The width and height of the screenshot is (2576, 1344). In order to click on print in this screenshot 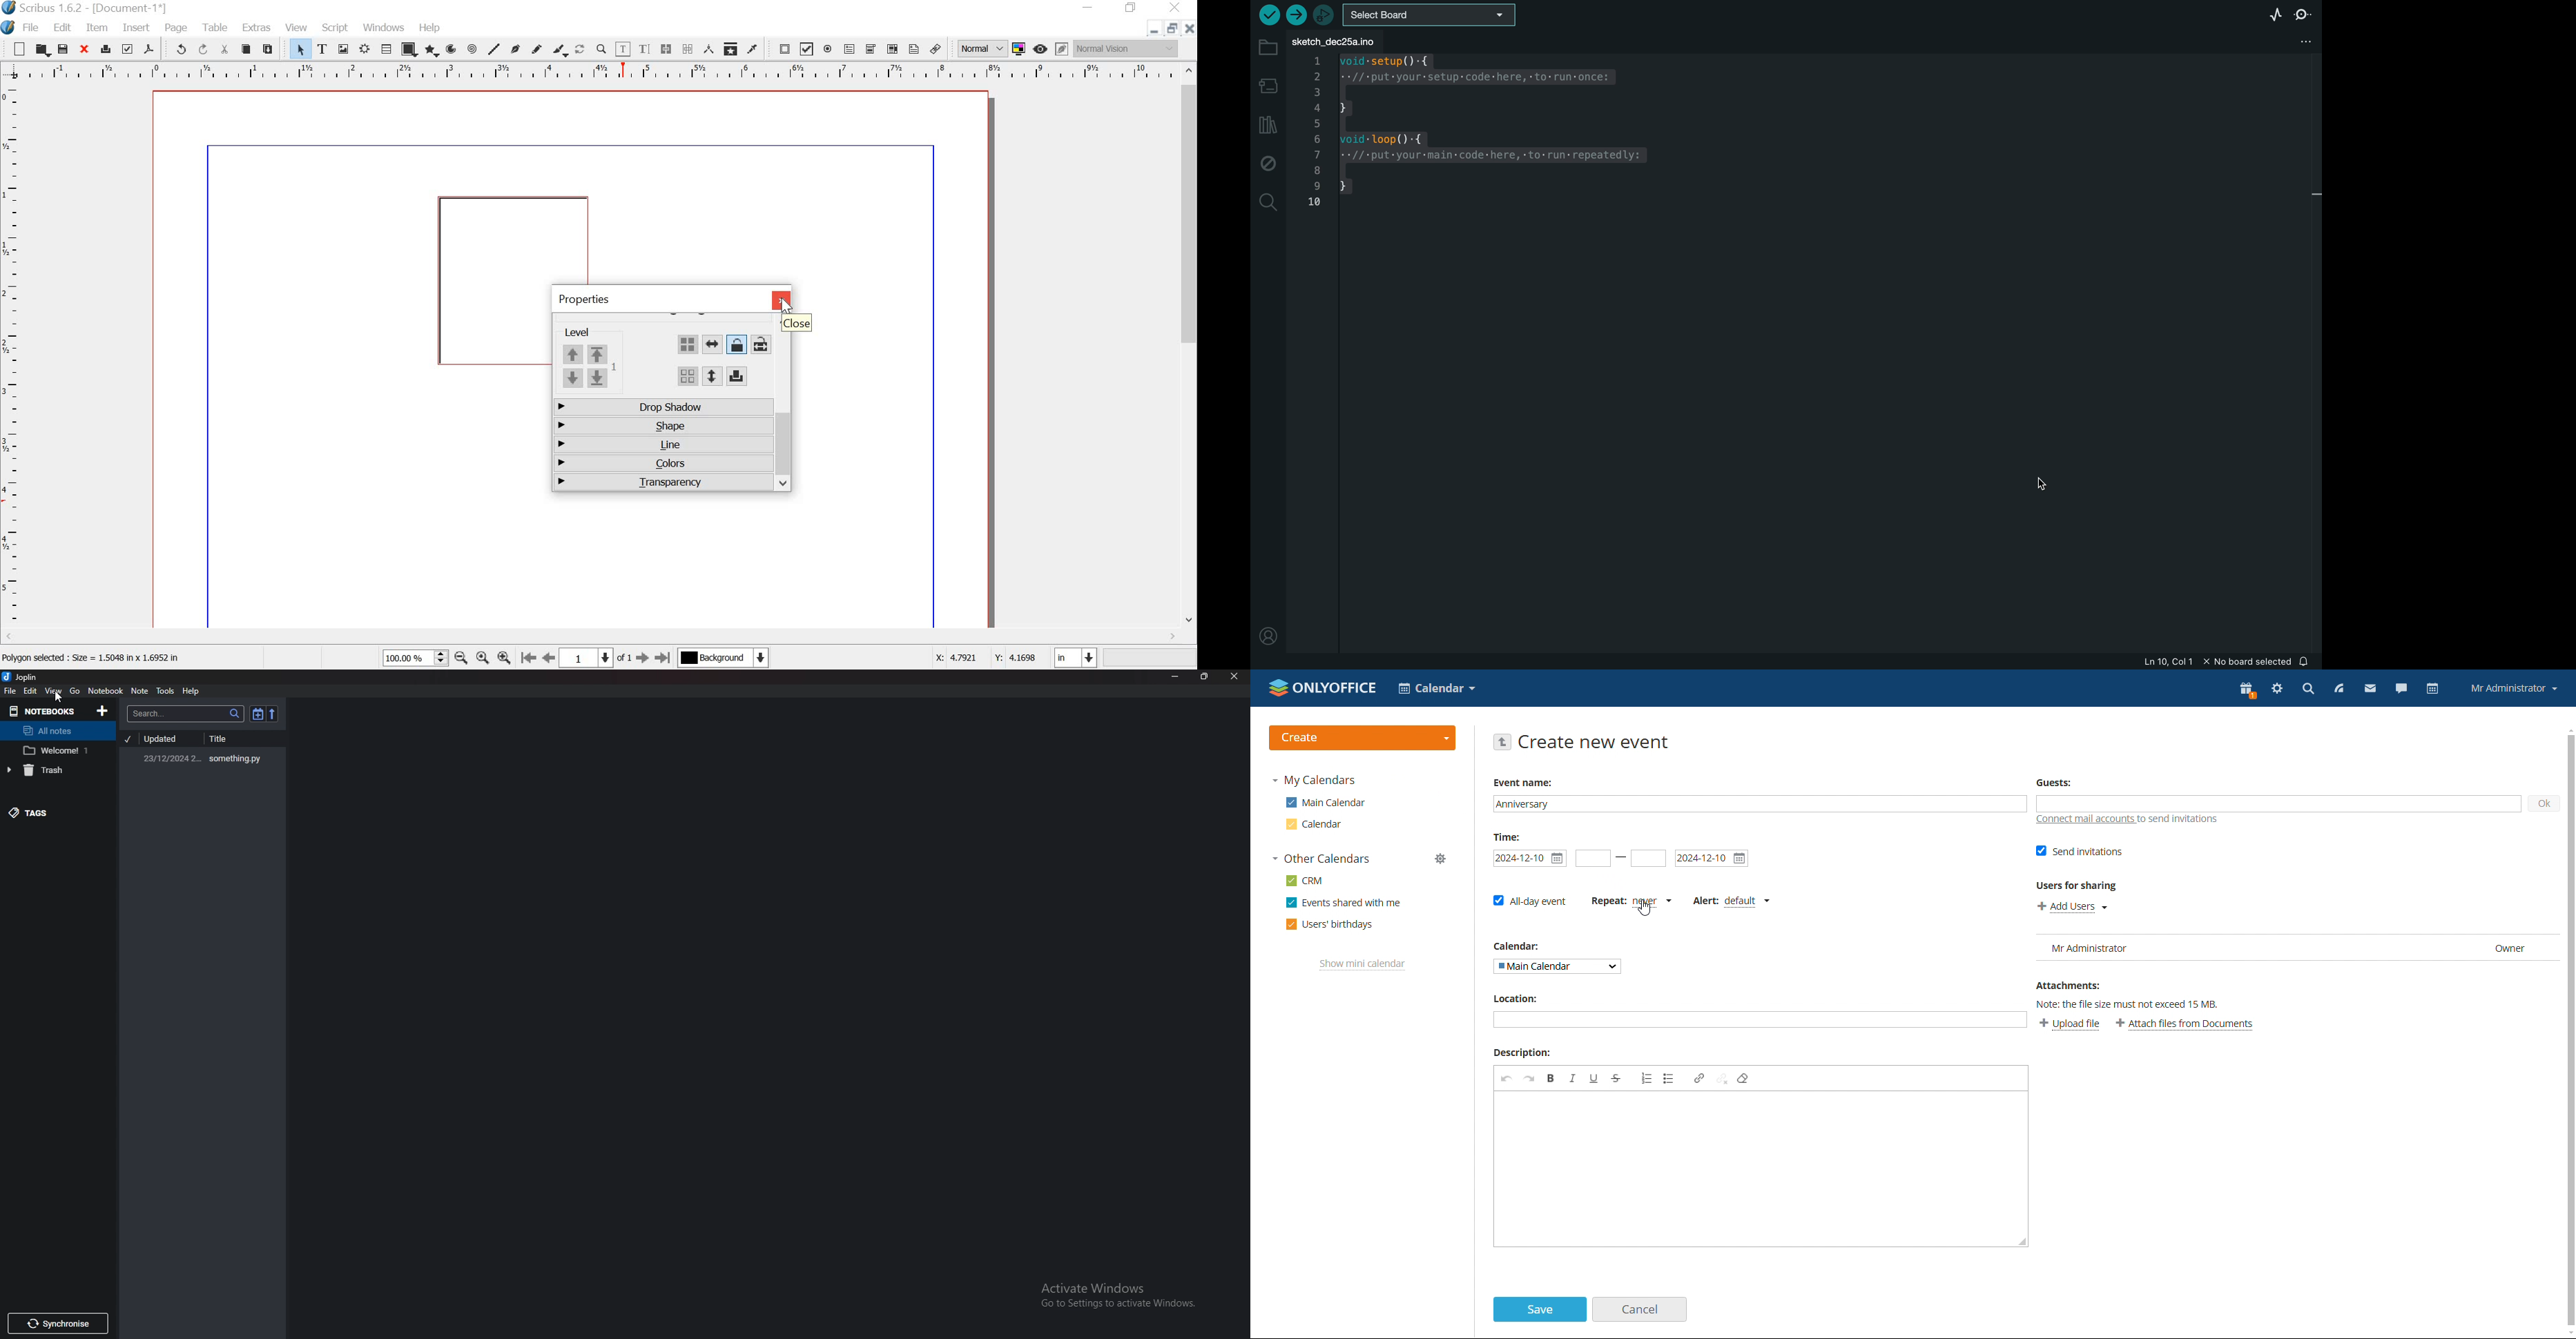, I will do `click(736, 376)`.